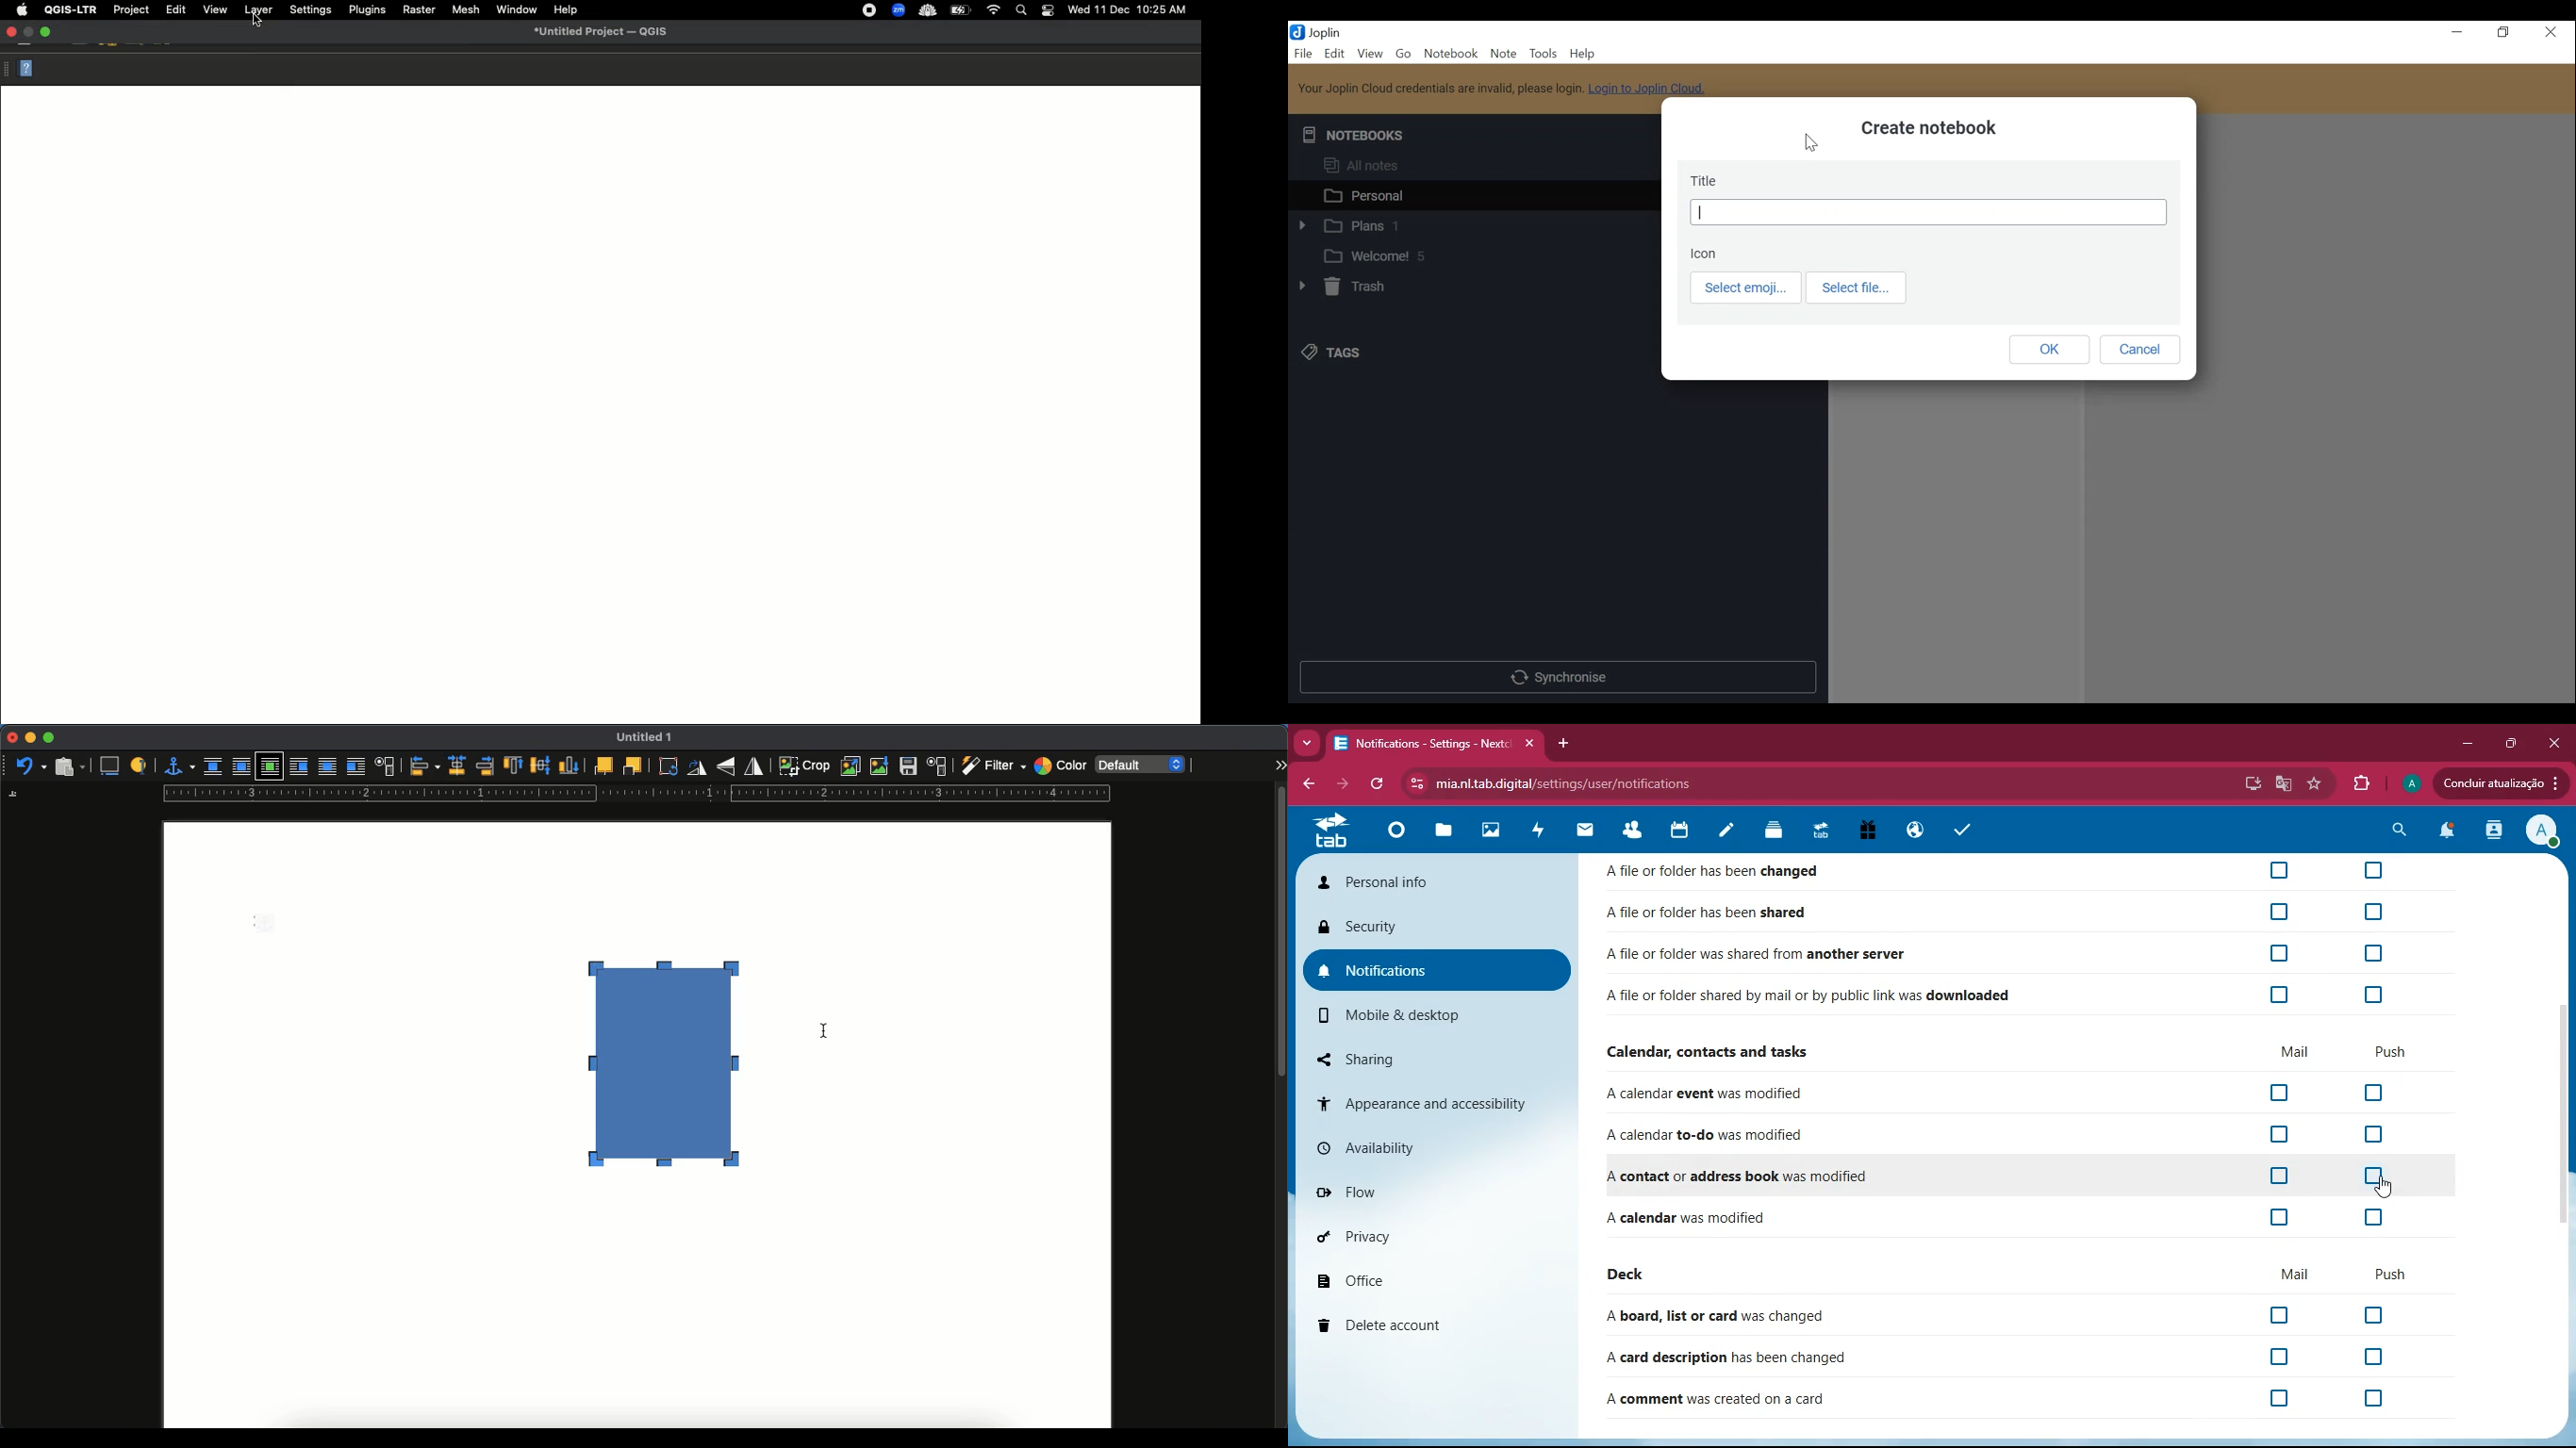 The width and height of the screenshot is (2576, 1456). What do you see at coordinates (569, 765) in the screenshot?
I see `bottom to anchor` at bounding box center [569, 765].